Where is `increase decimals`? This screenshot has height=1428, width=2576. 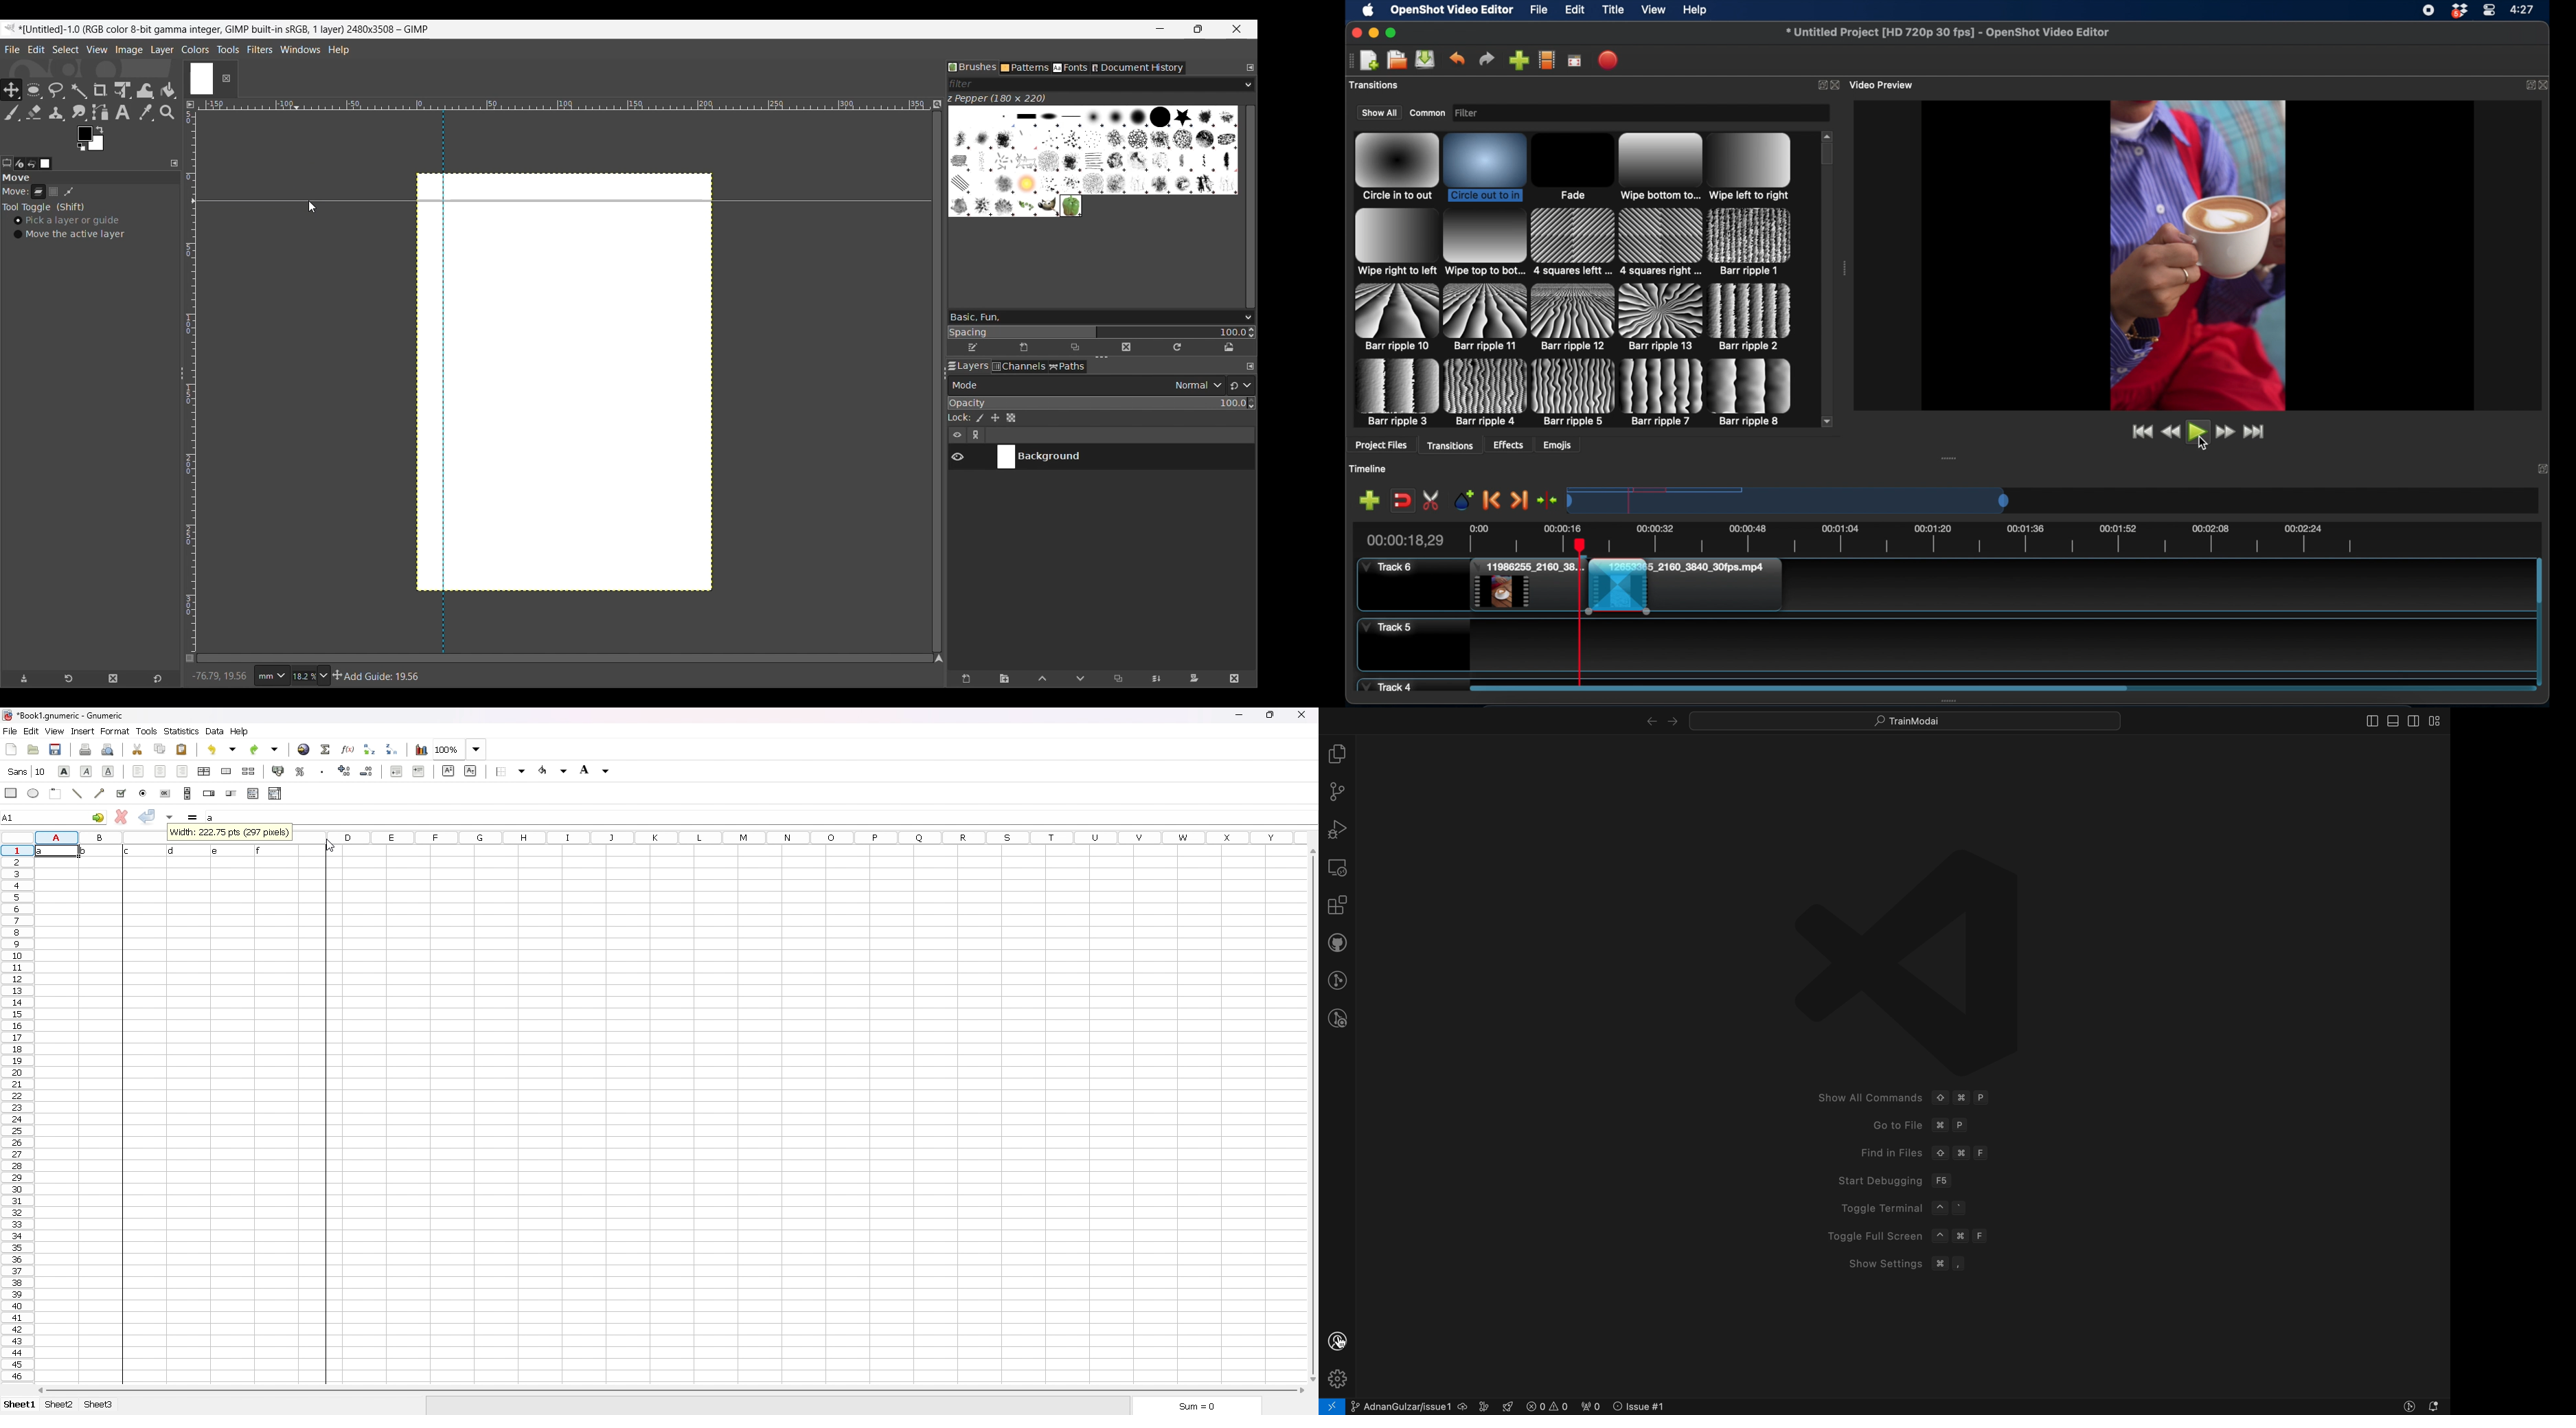
increase decimals is located at coordinates (345, 771).